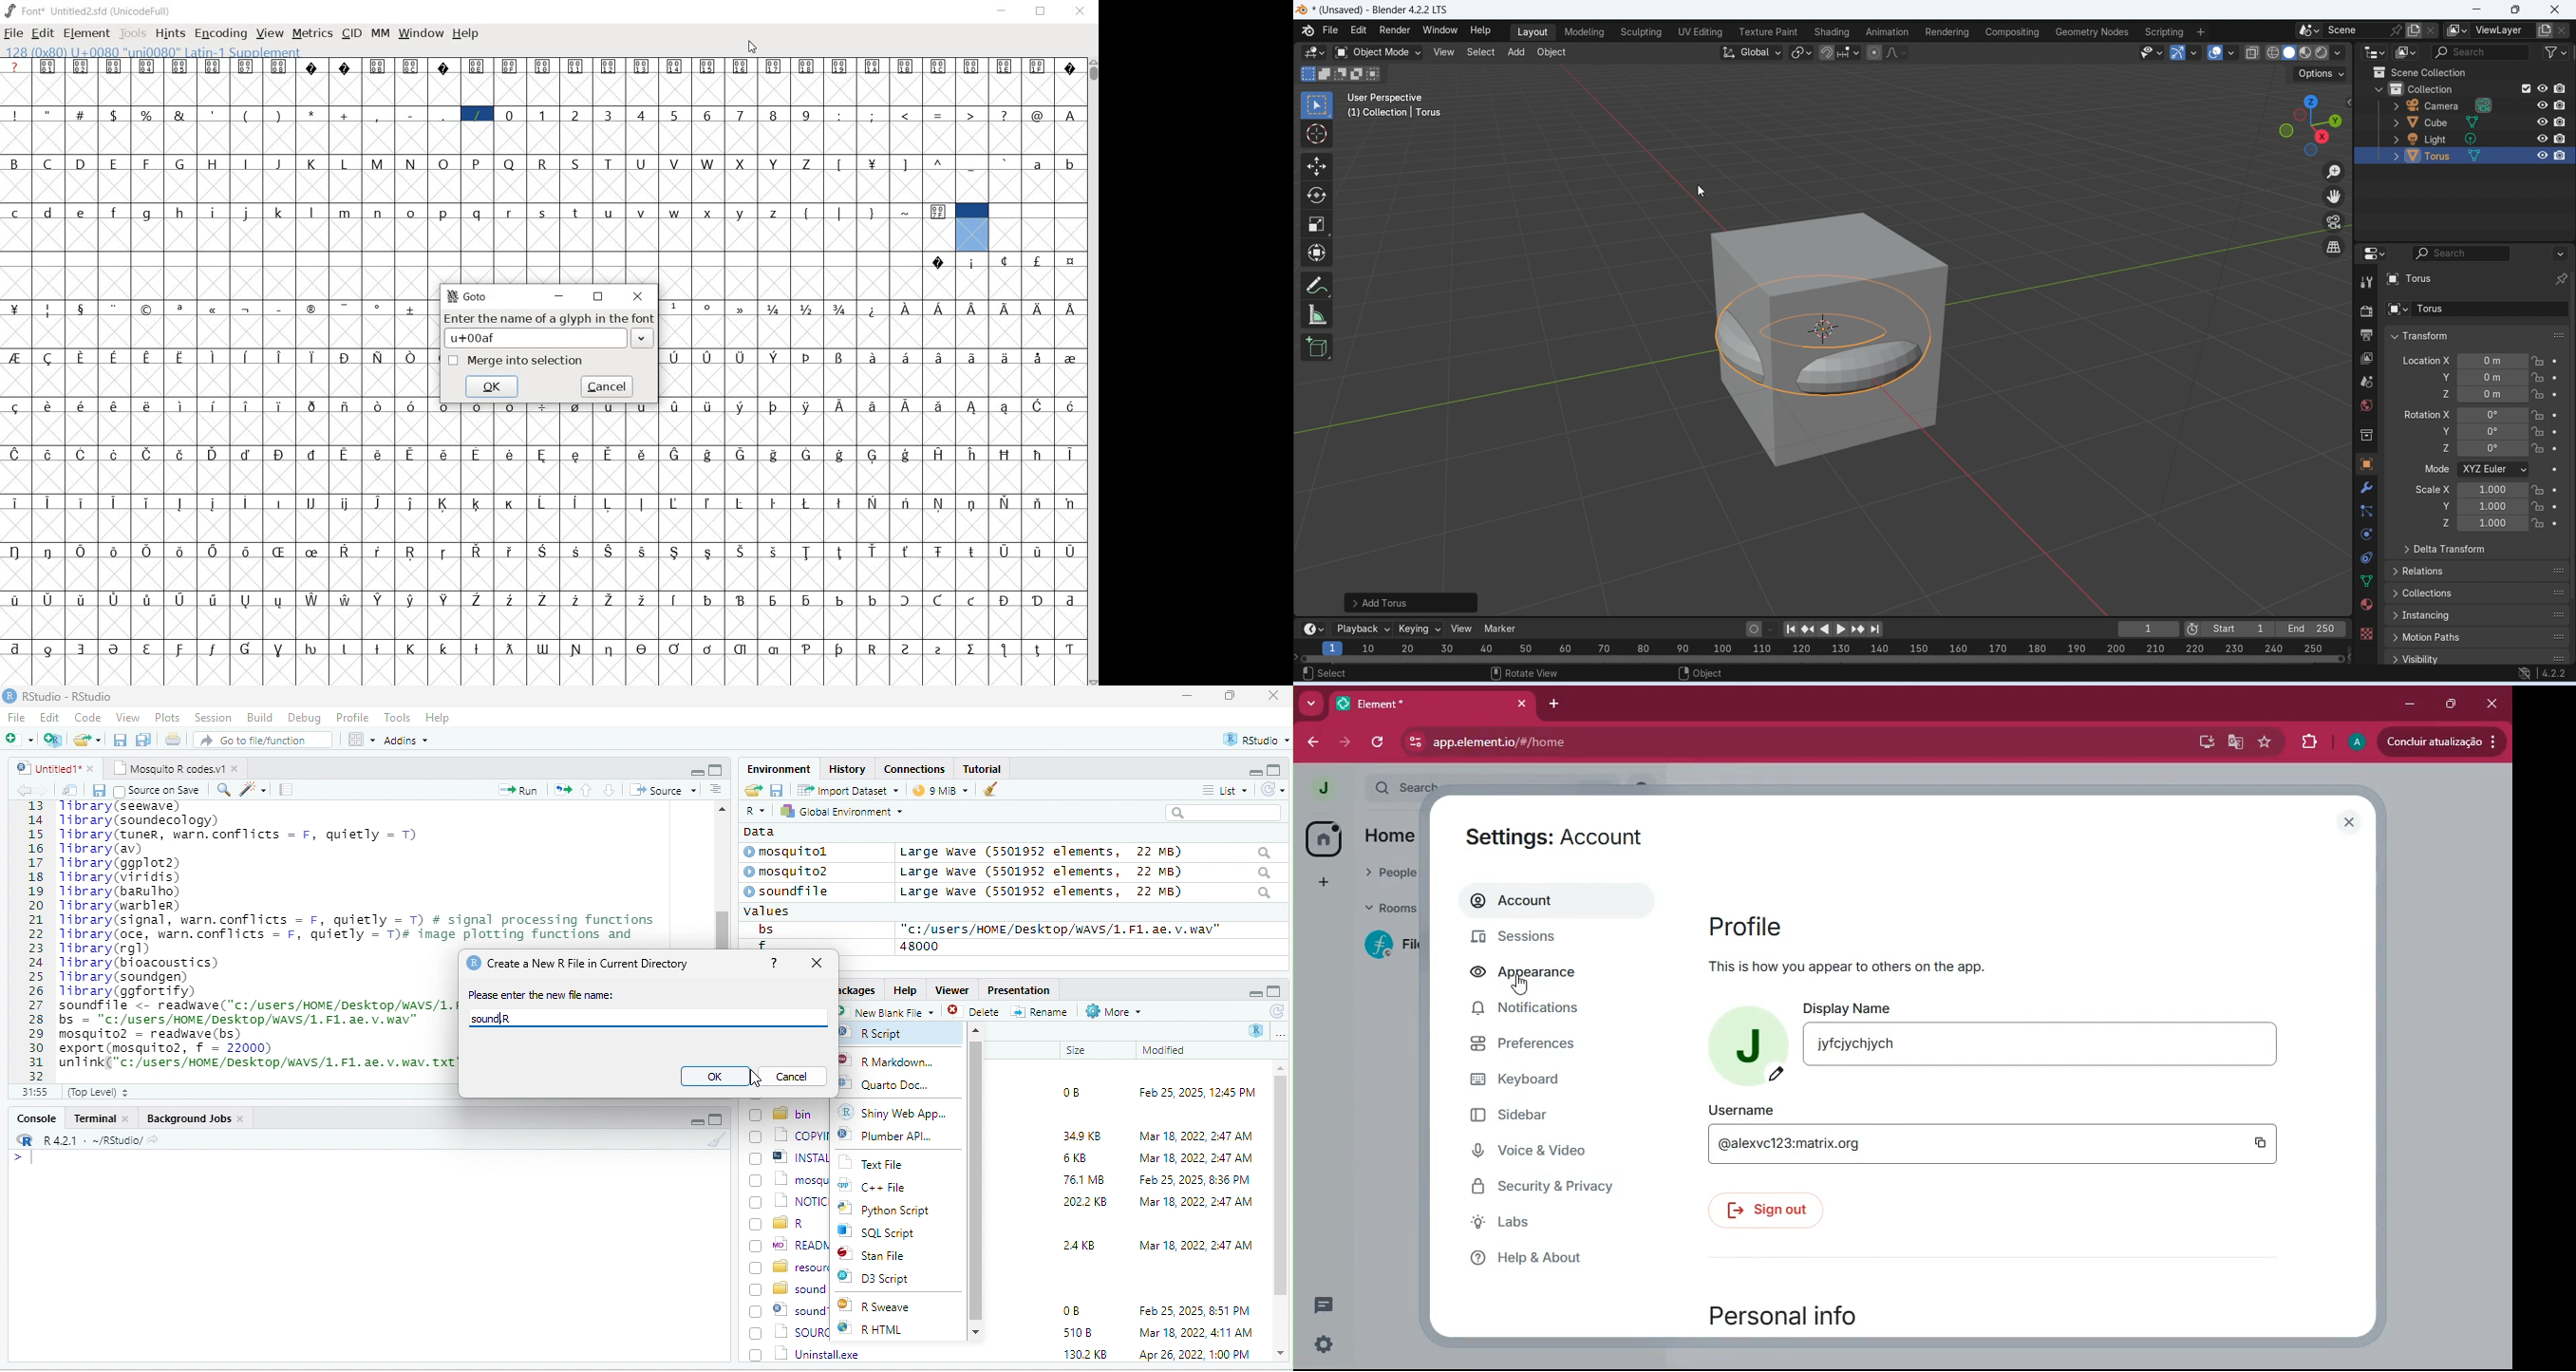  What do you see at coordinates (577, 405) in the screenshot?
I see `Symbol` at bounding box center [577, 405].